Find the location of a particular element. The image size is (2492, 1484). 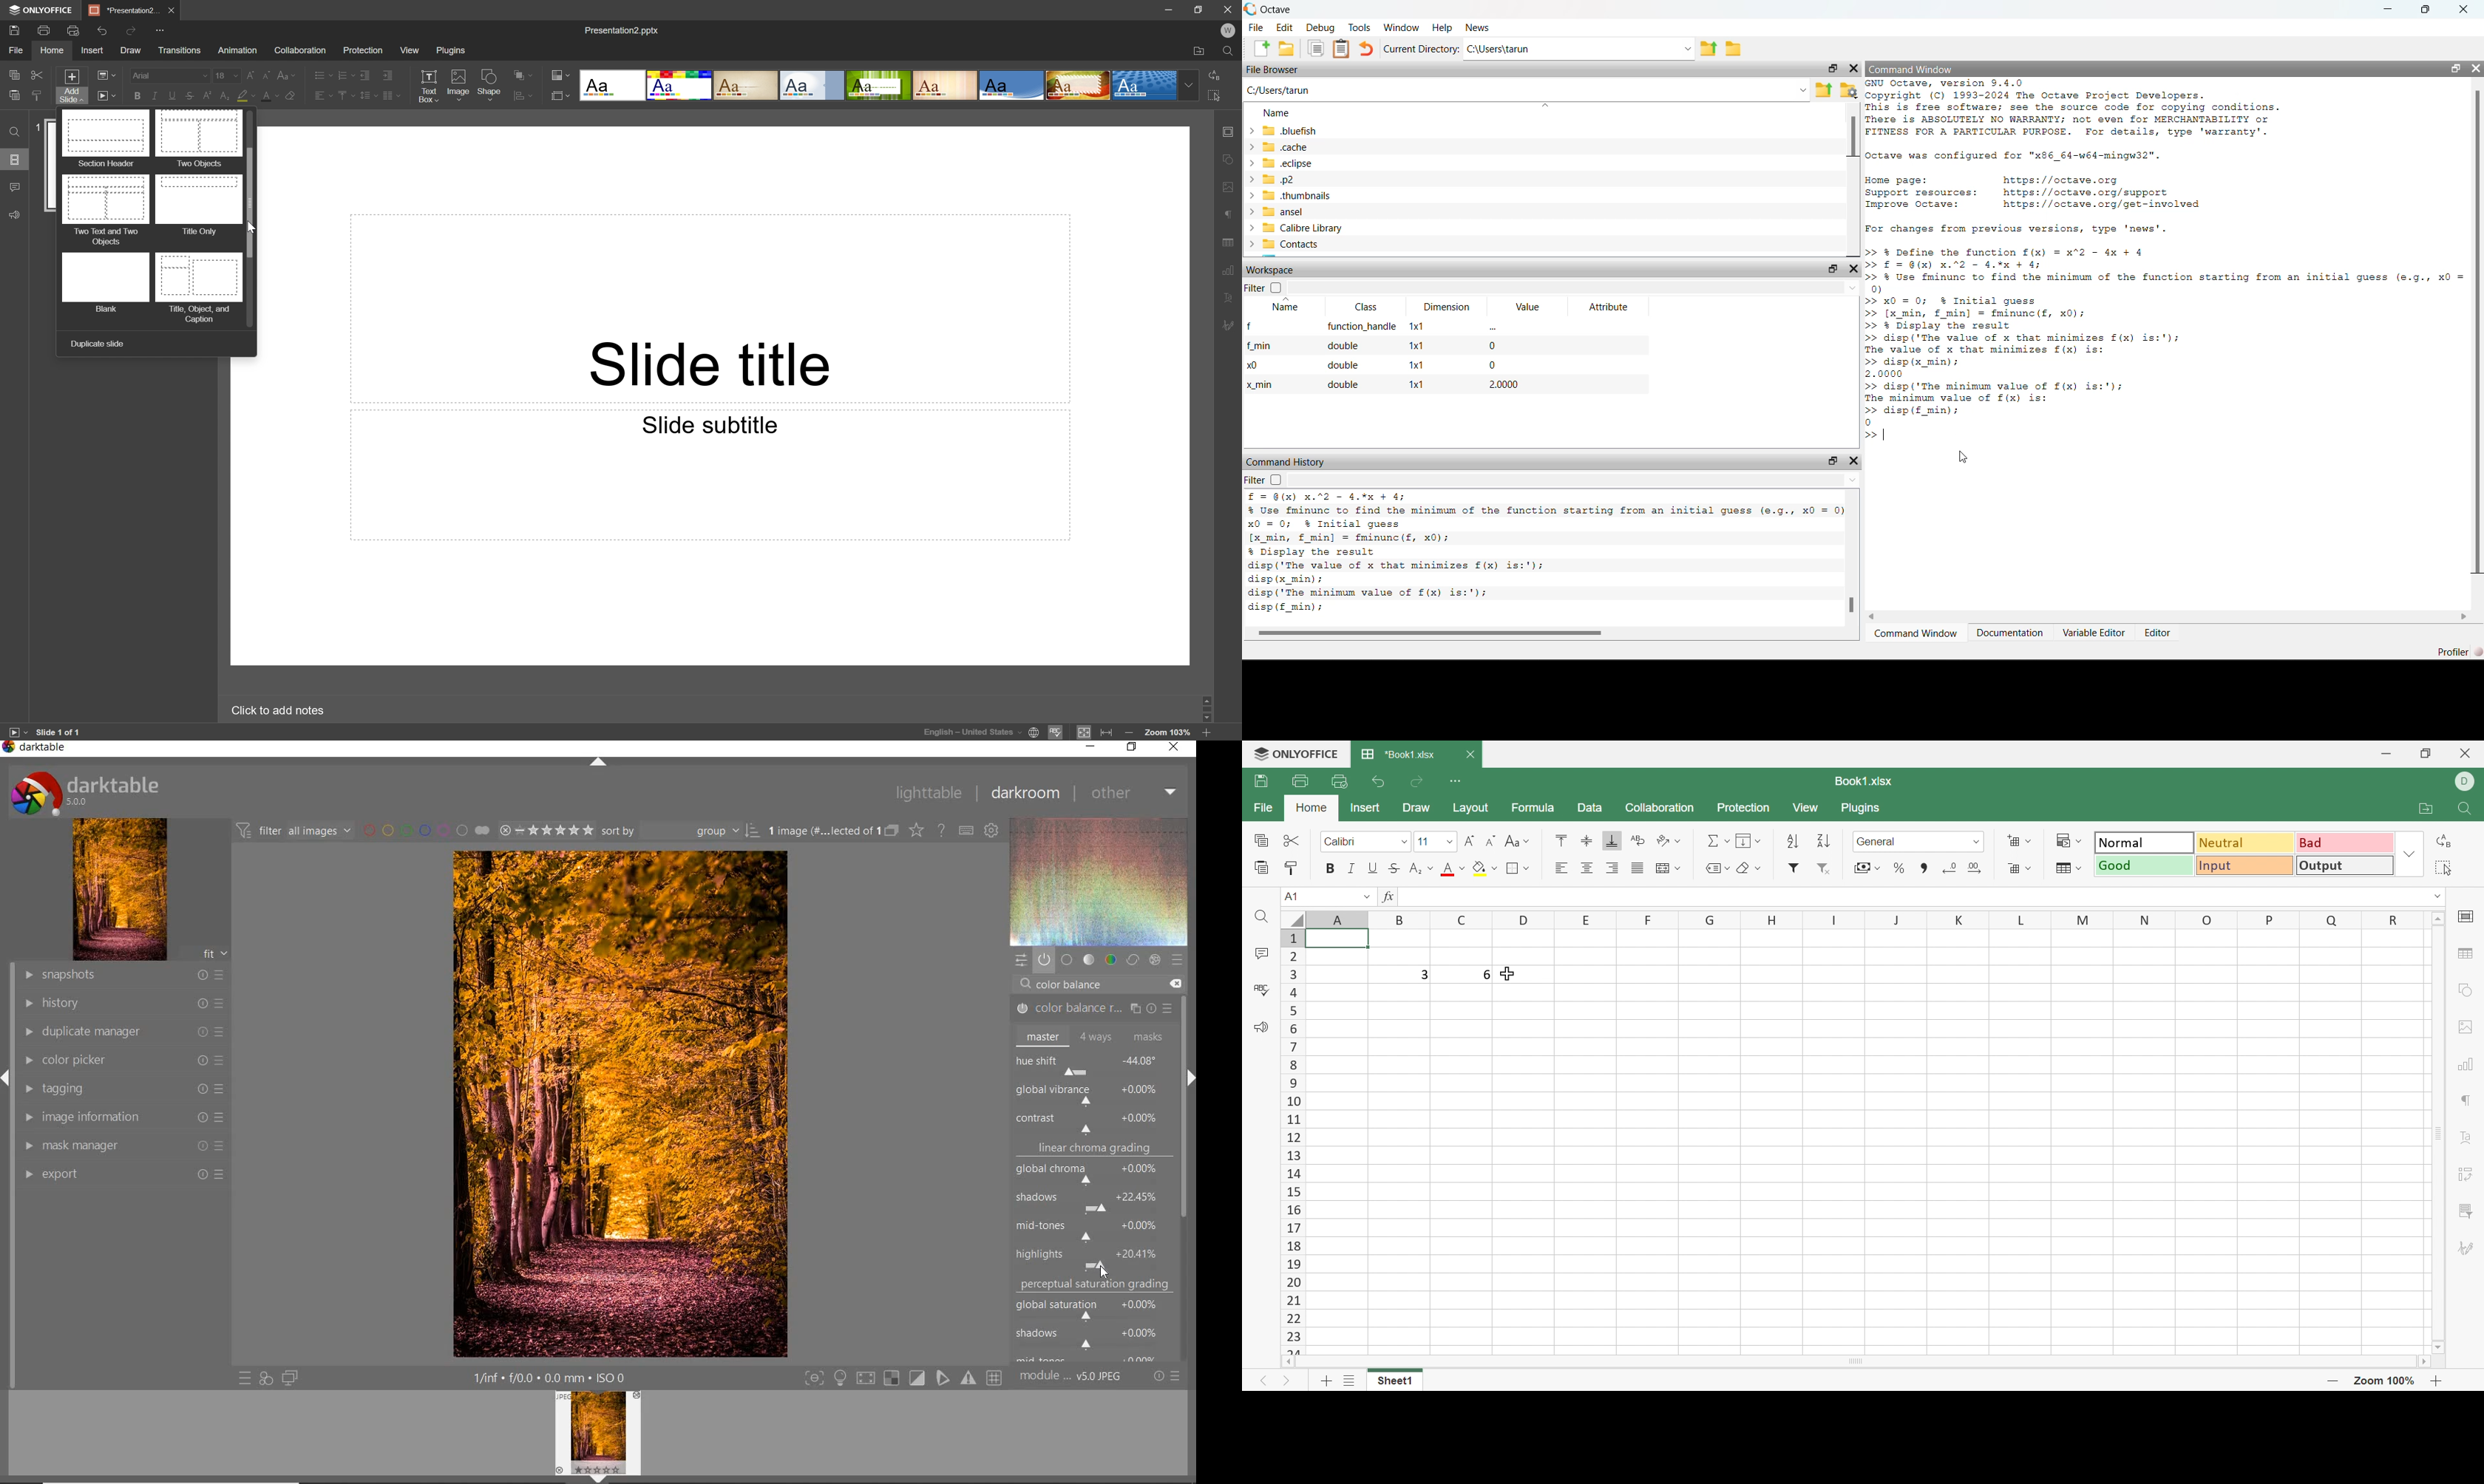

master is located at coordinates (1091, 1036).